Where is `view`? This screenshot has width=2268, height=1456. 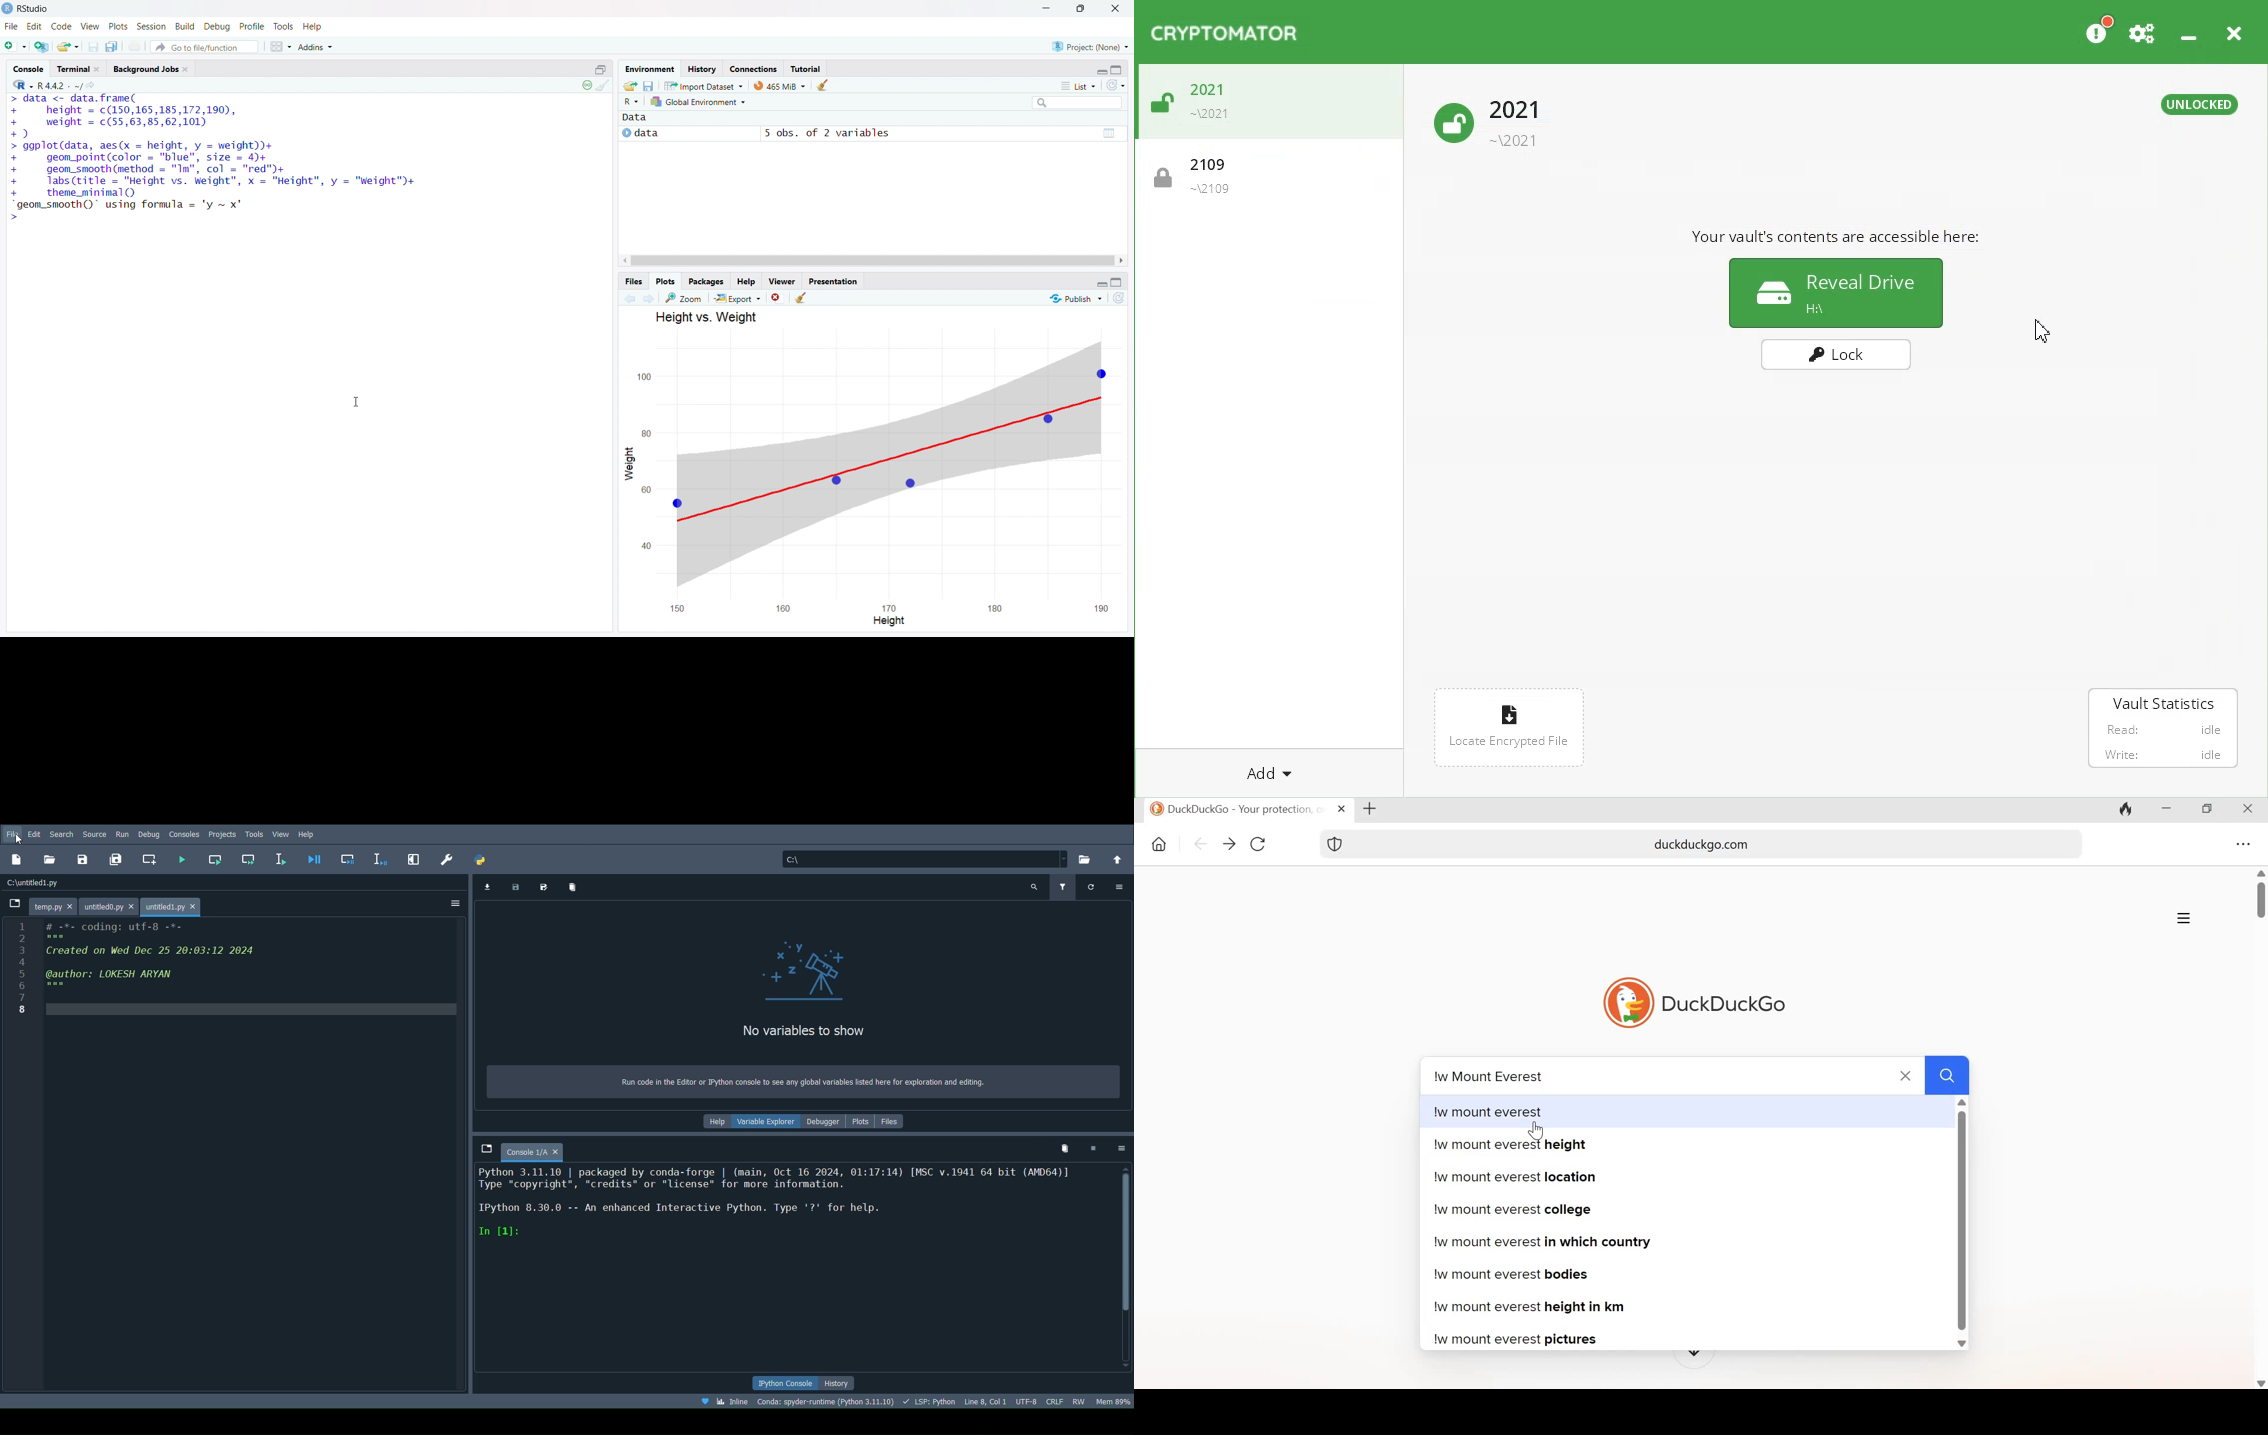
view is located at coordinates (90, 27).